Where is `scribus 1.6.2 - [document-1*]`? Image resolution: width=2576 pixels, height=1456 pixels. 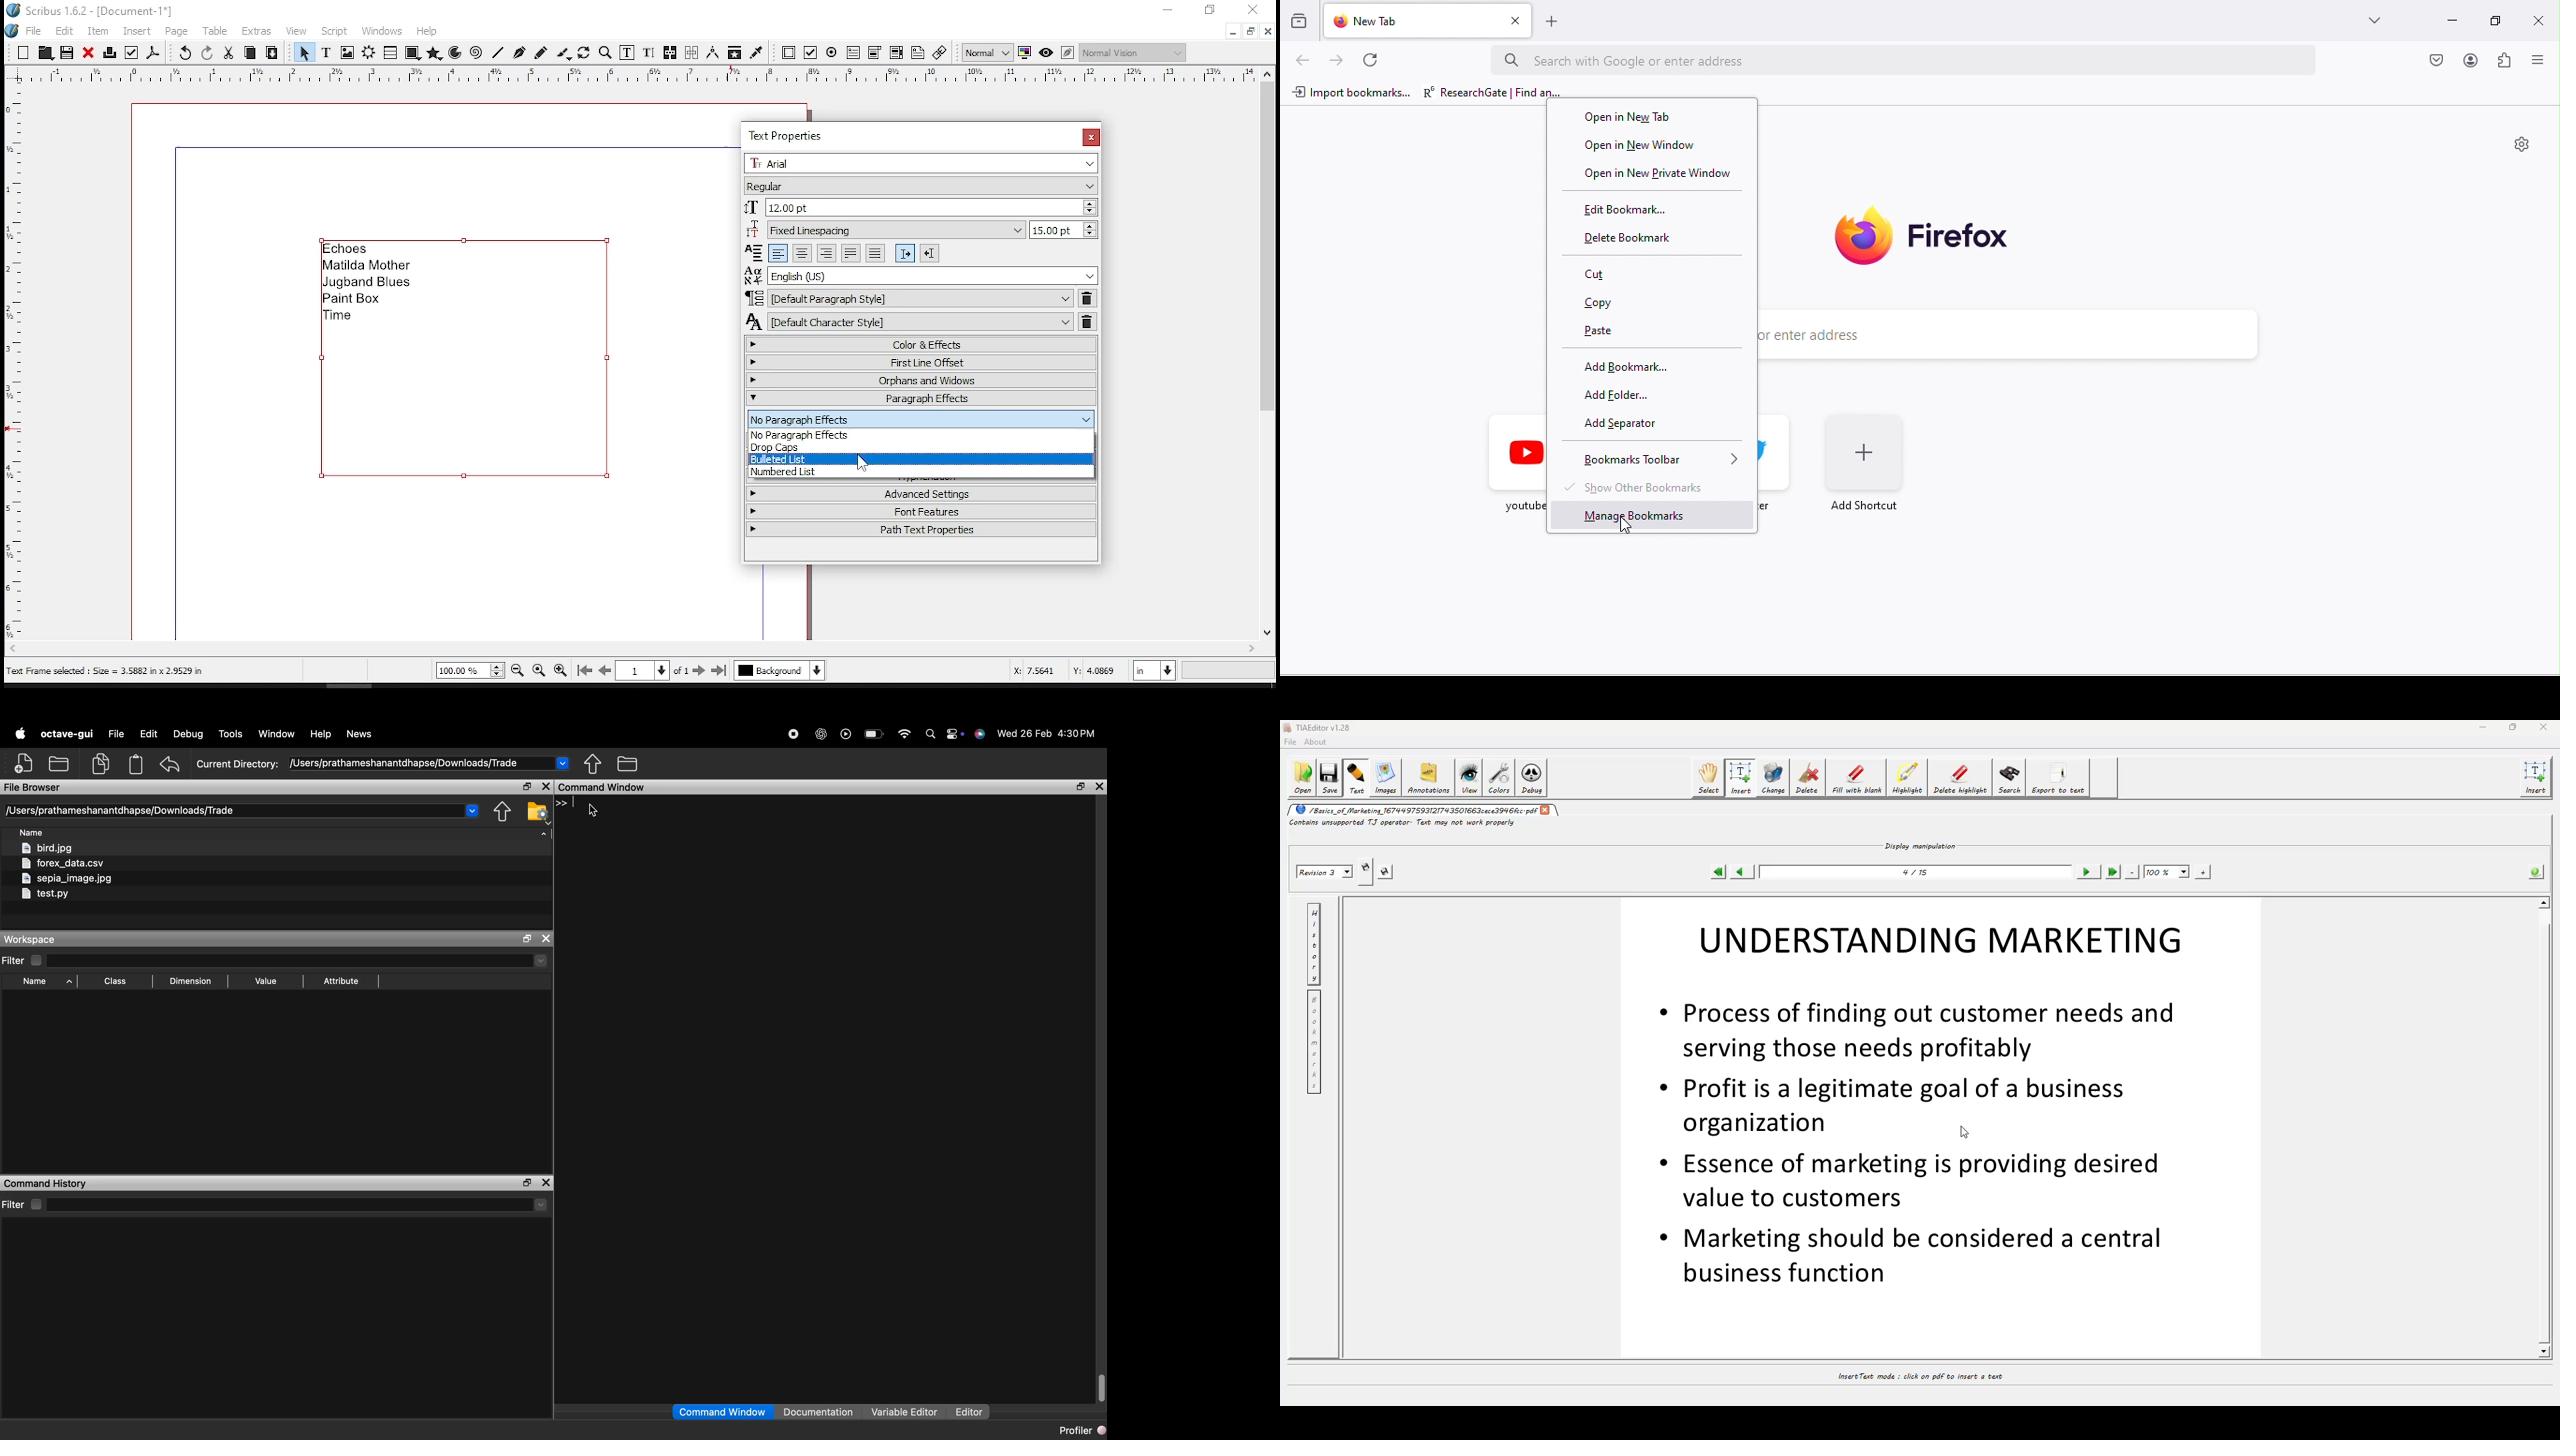 scribus 1.6.2 - [document-1*] is located at coordinates (102, 9).